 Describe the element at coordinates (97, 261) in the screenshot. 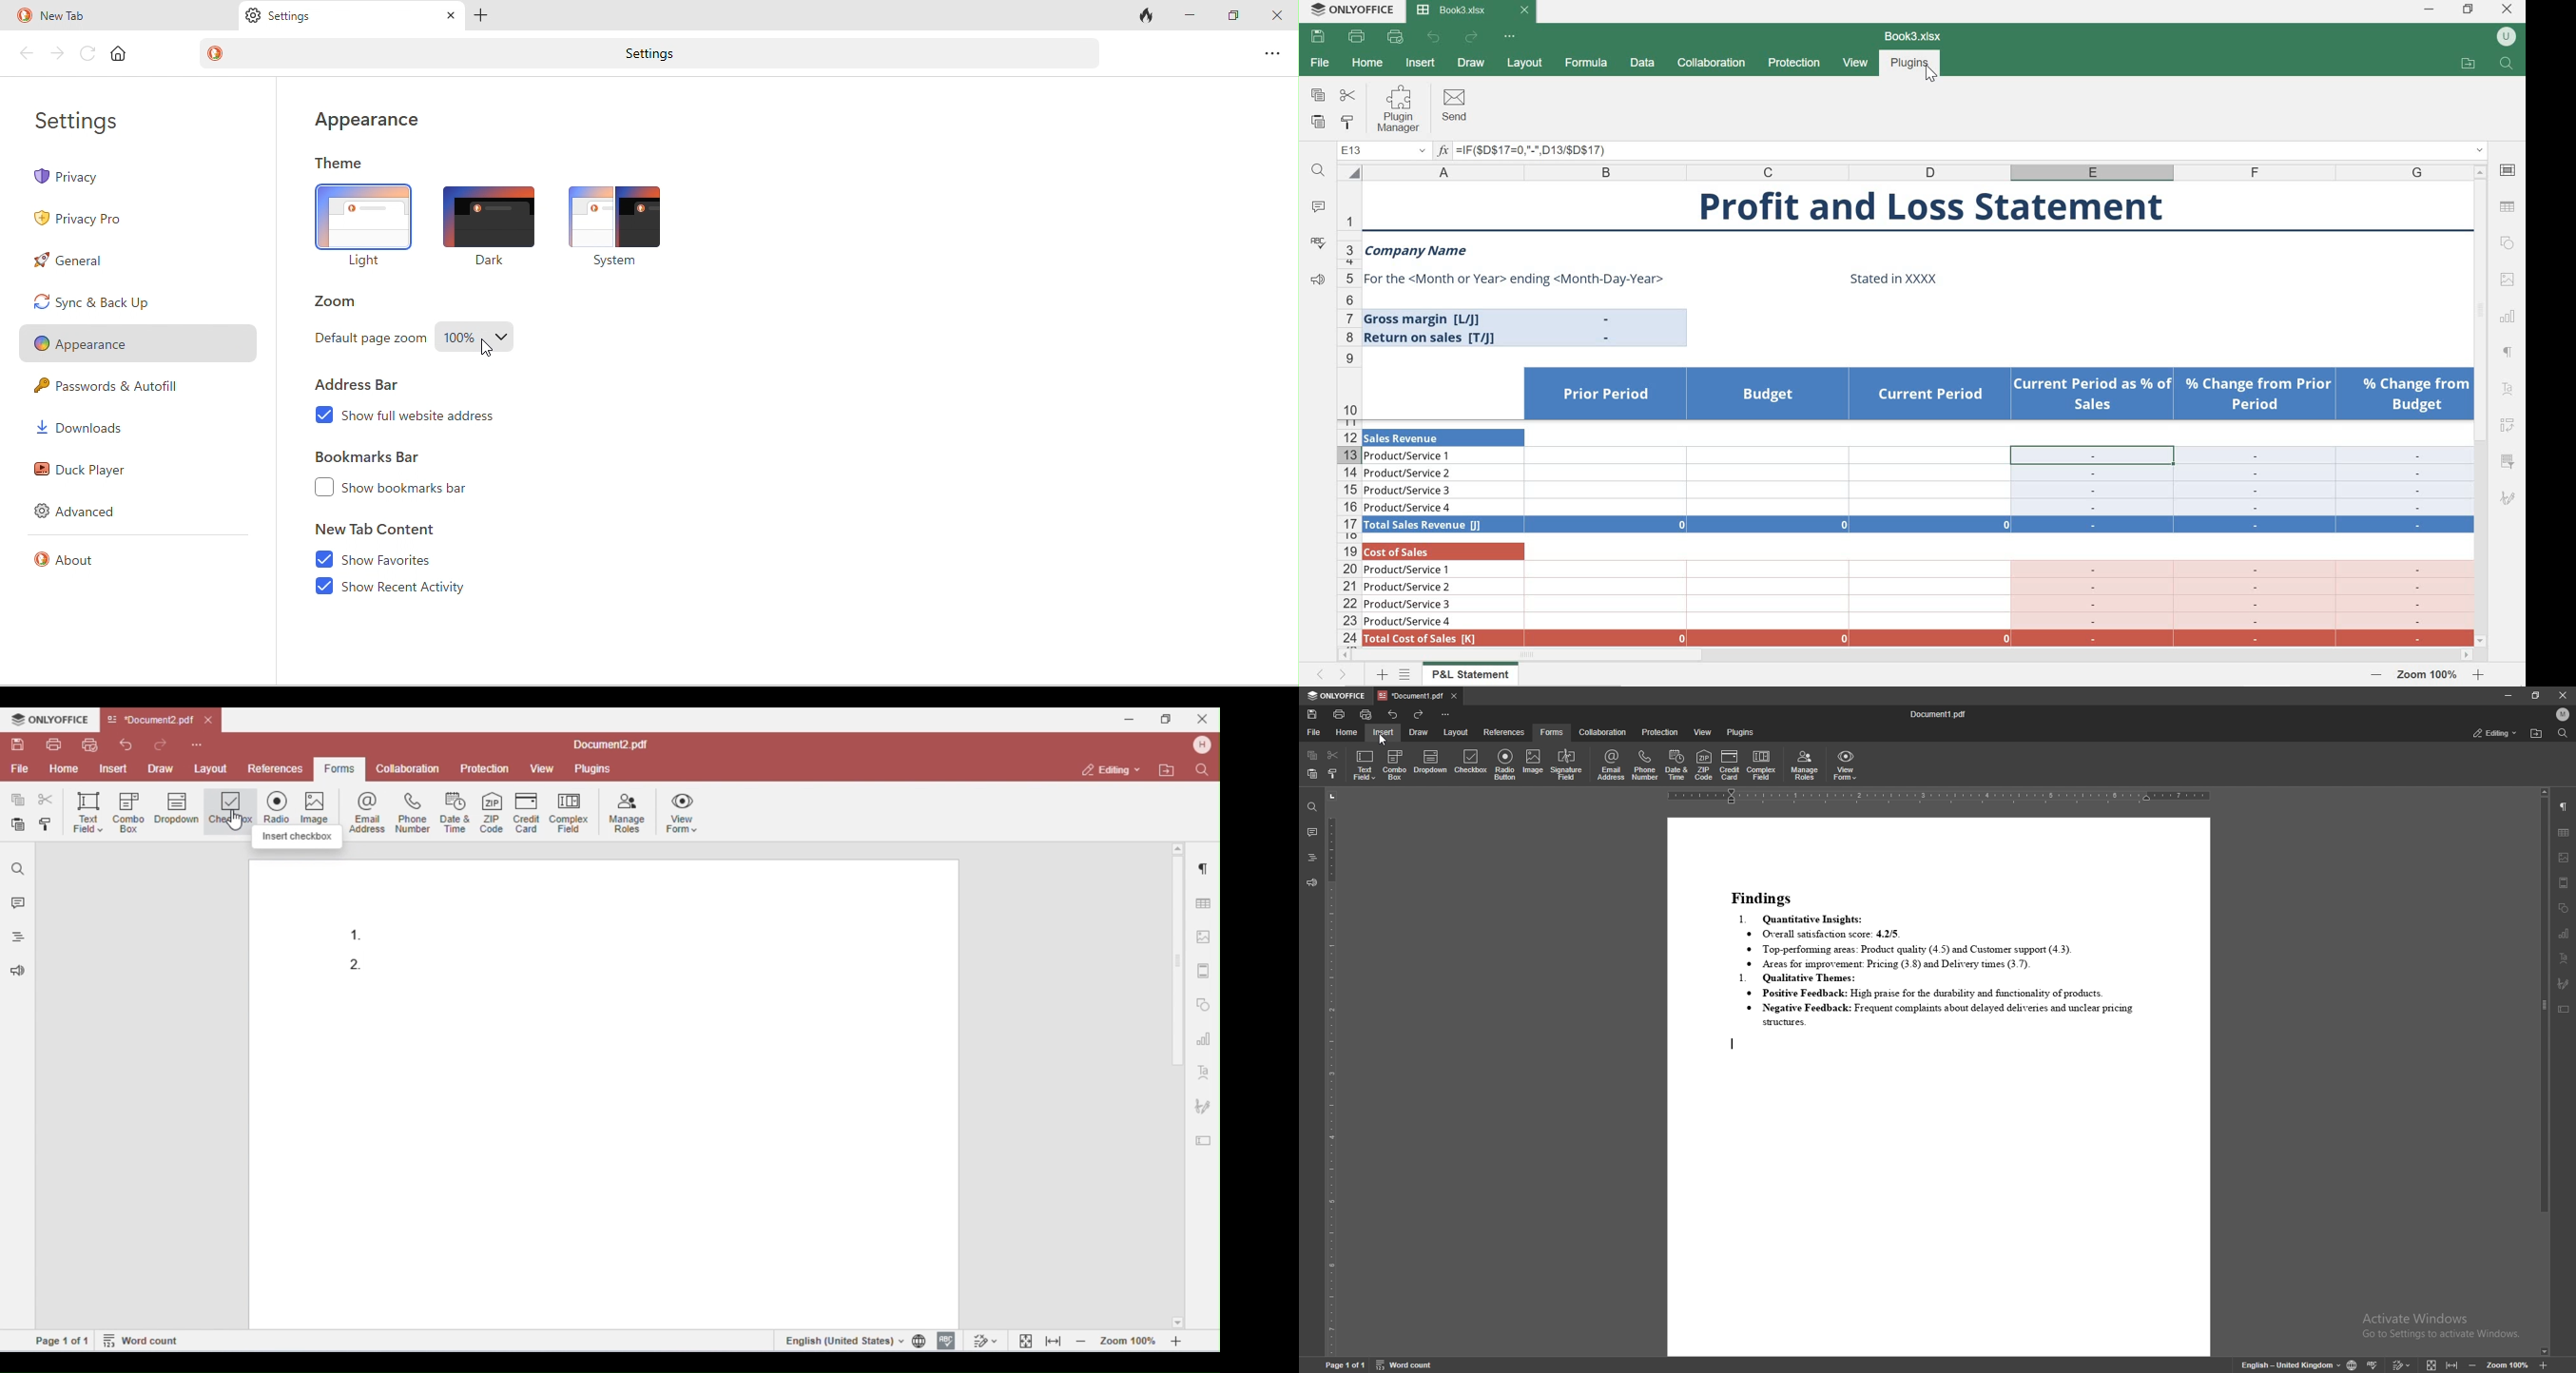

I see `general` at that location.